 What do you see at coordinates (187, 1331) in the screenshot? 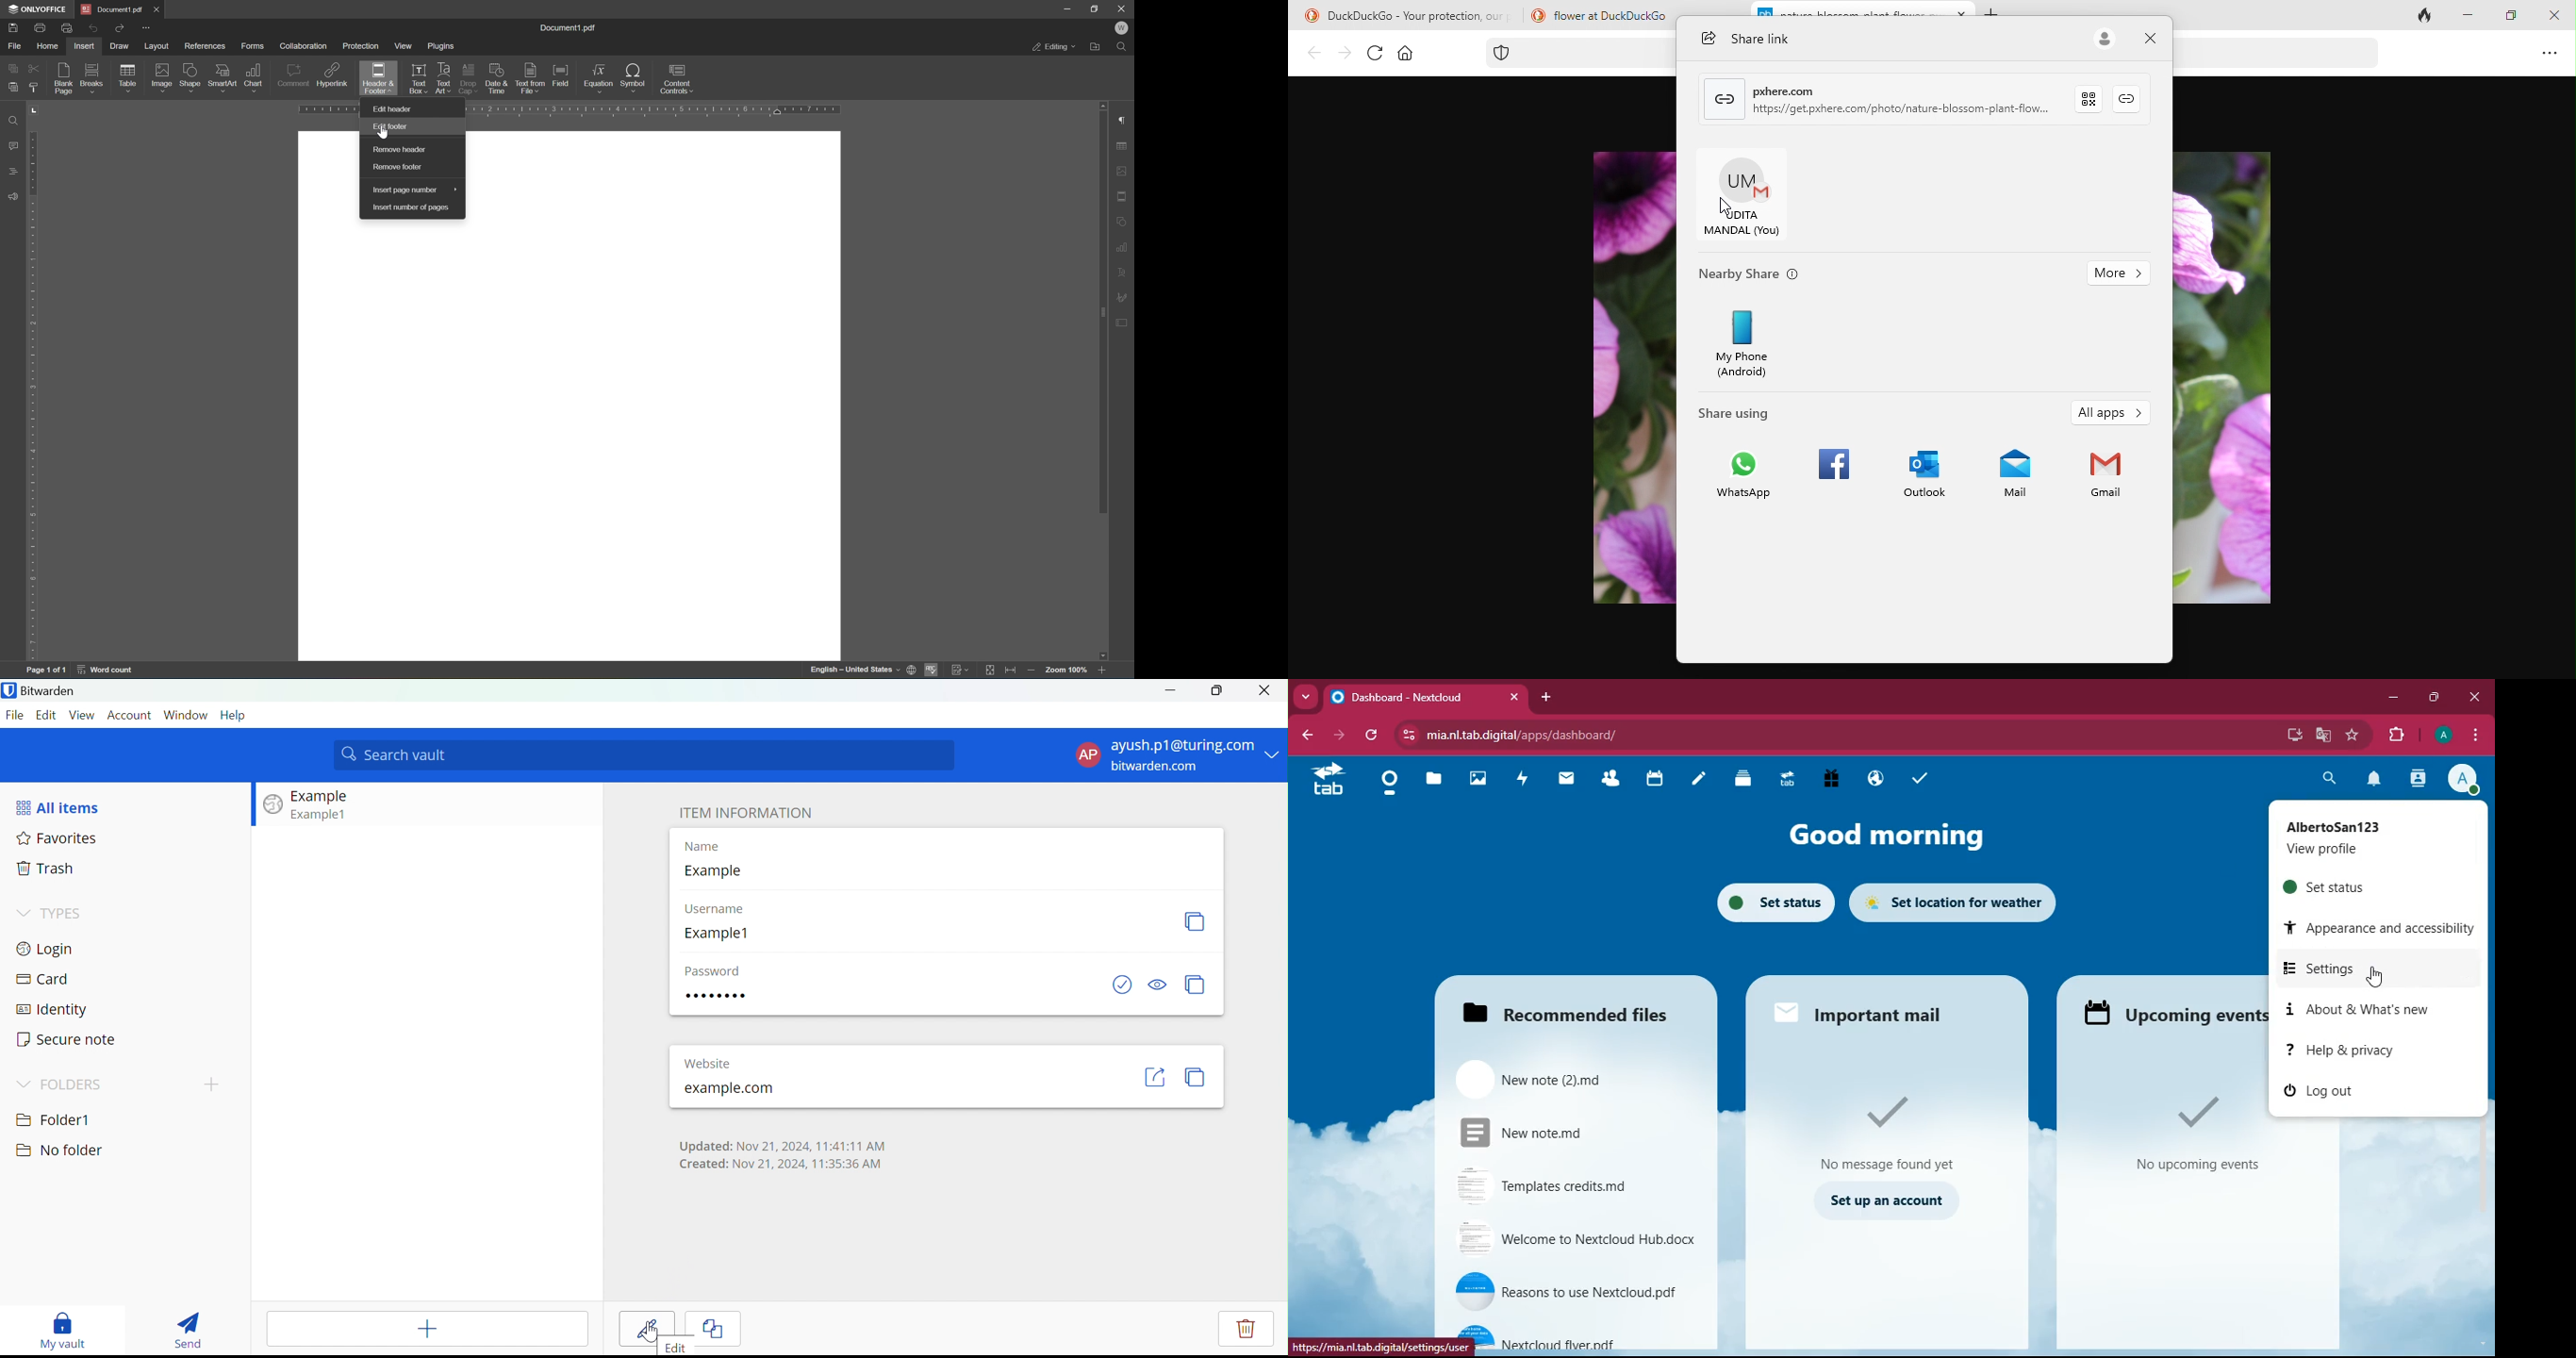
I see `Send` at bounding box center [187, 1331].